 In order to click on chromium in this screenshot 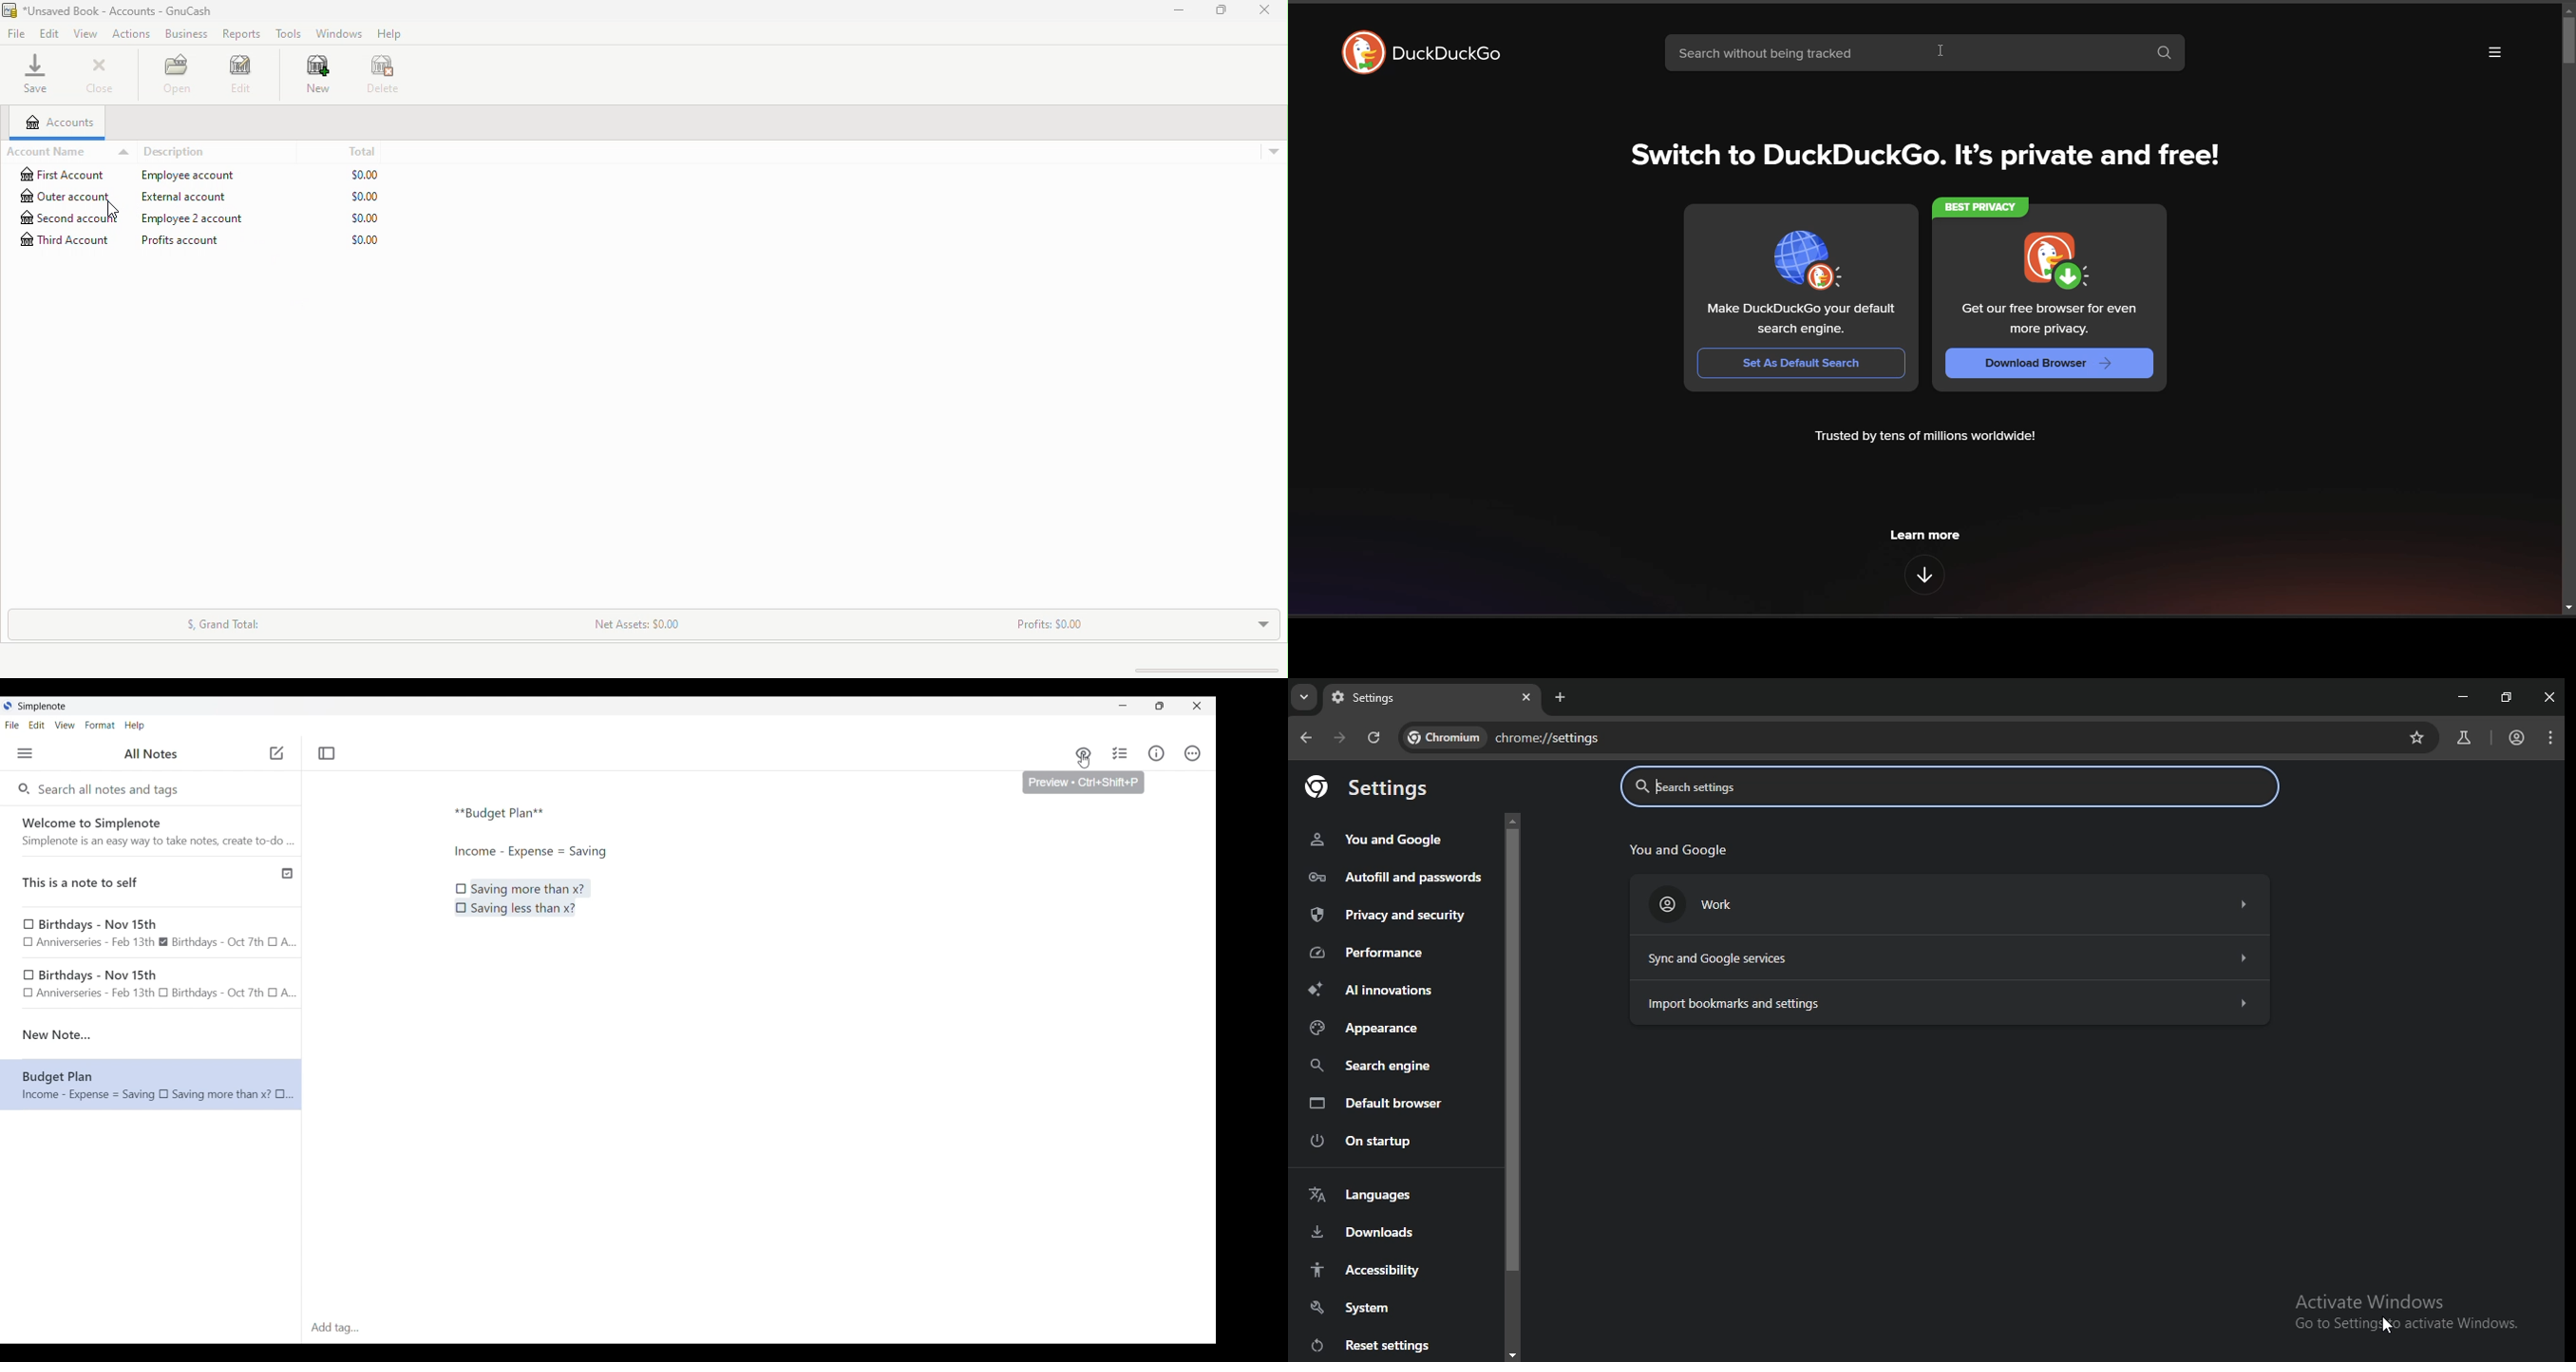, I will do `click(1441, 736)`.